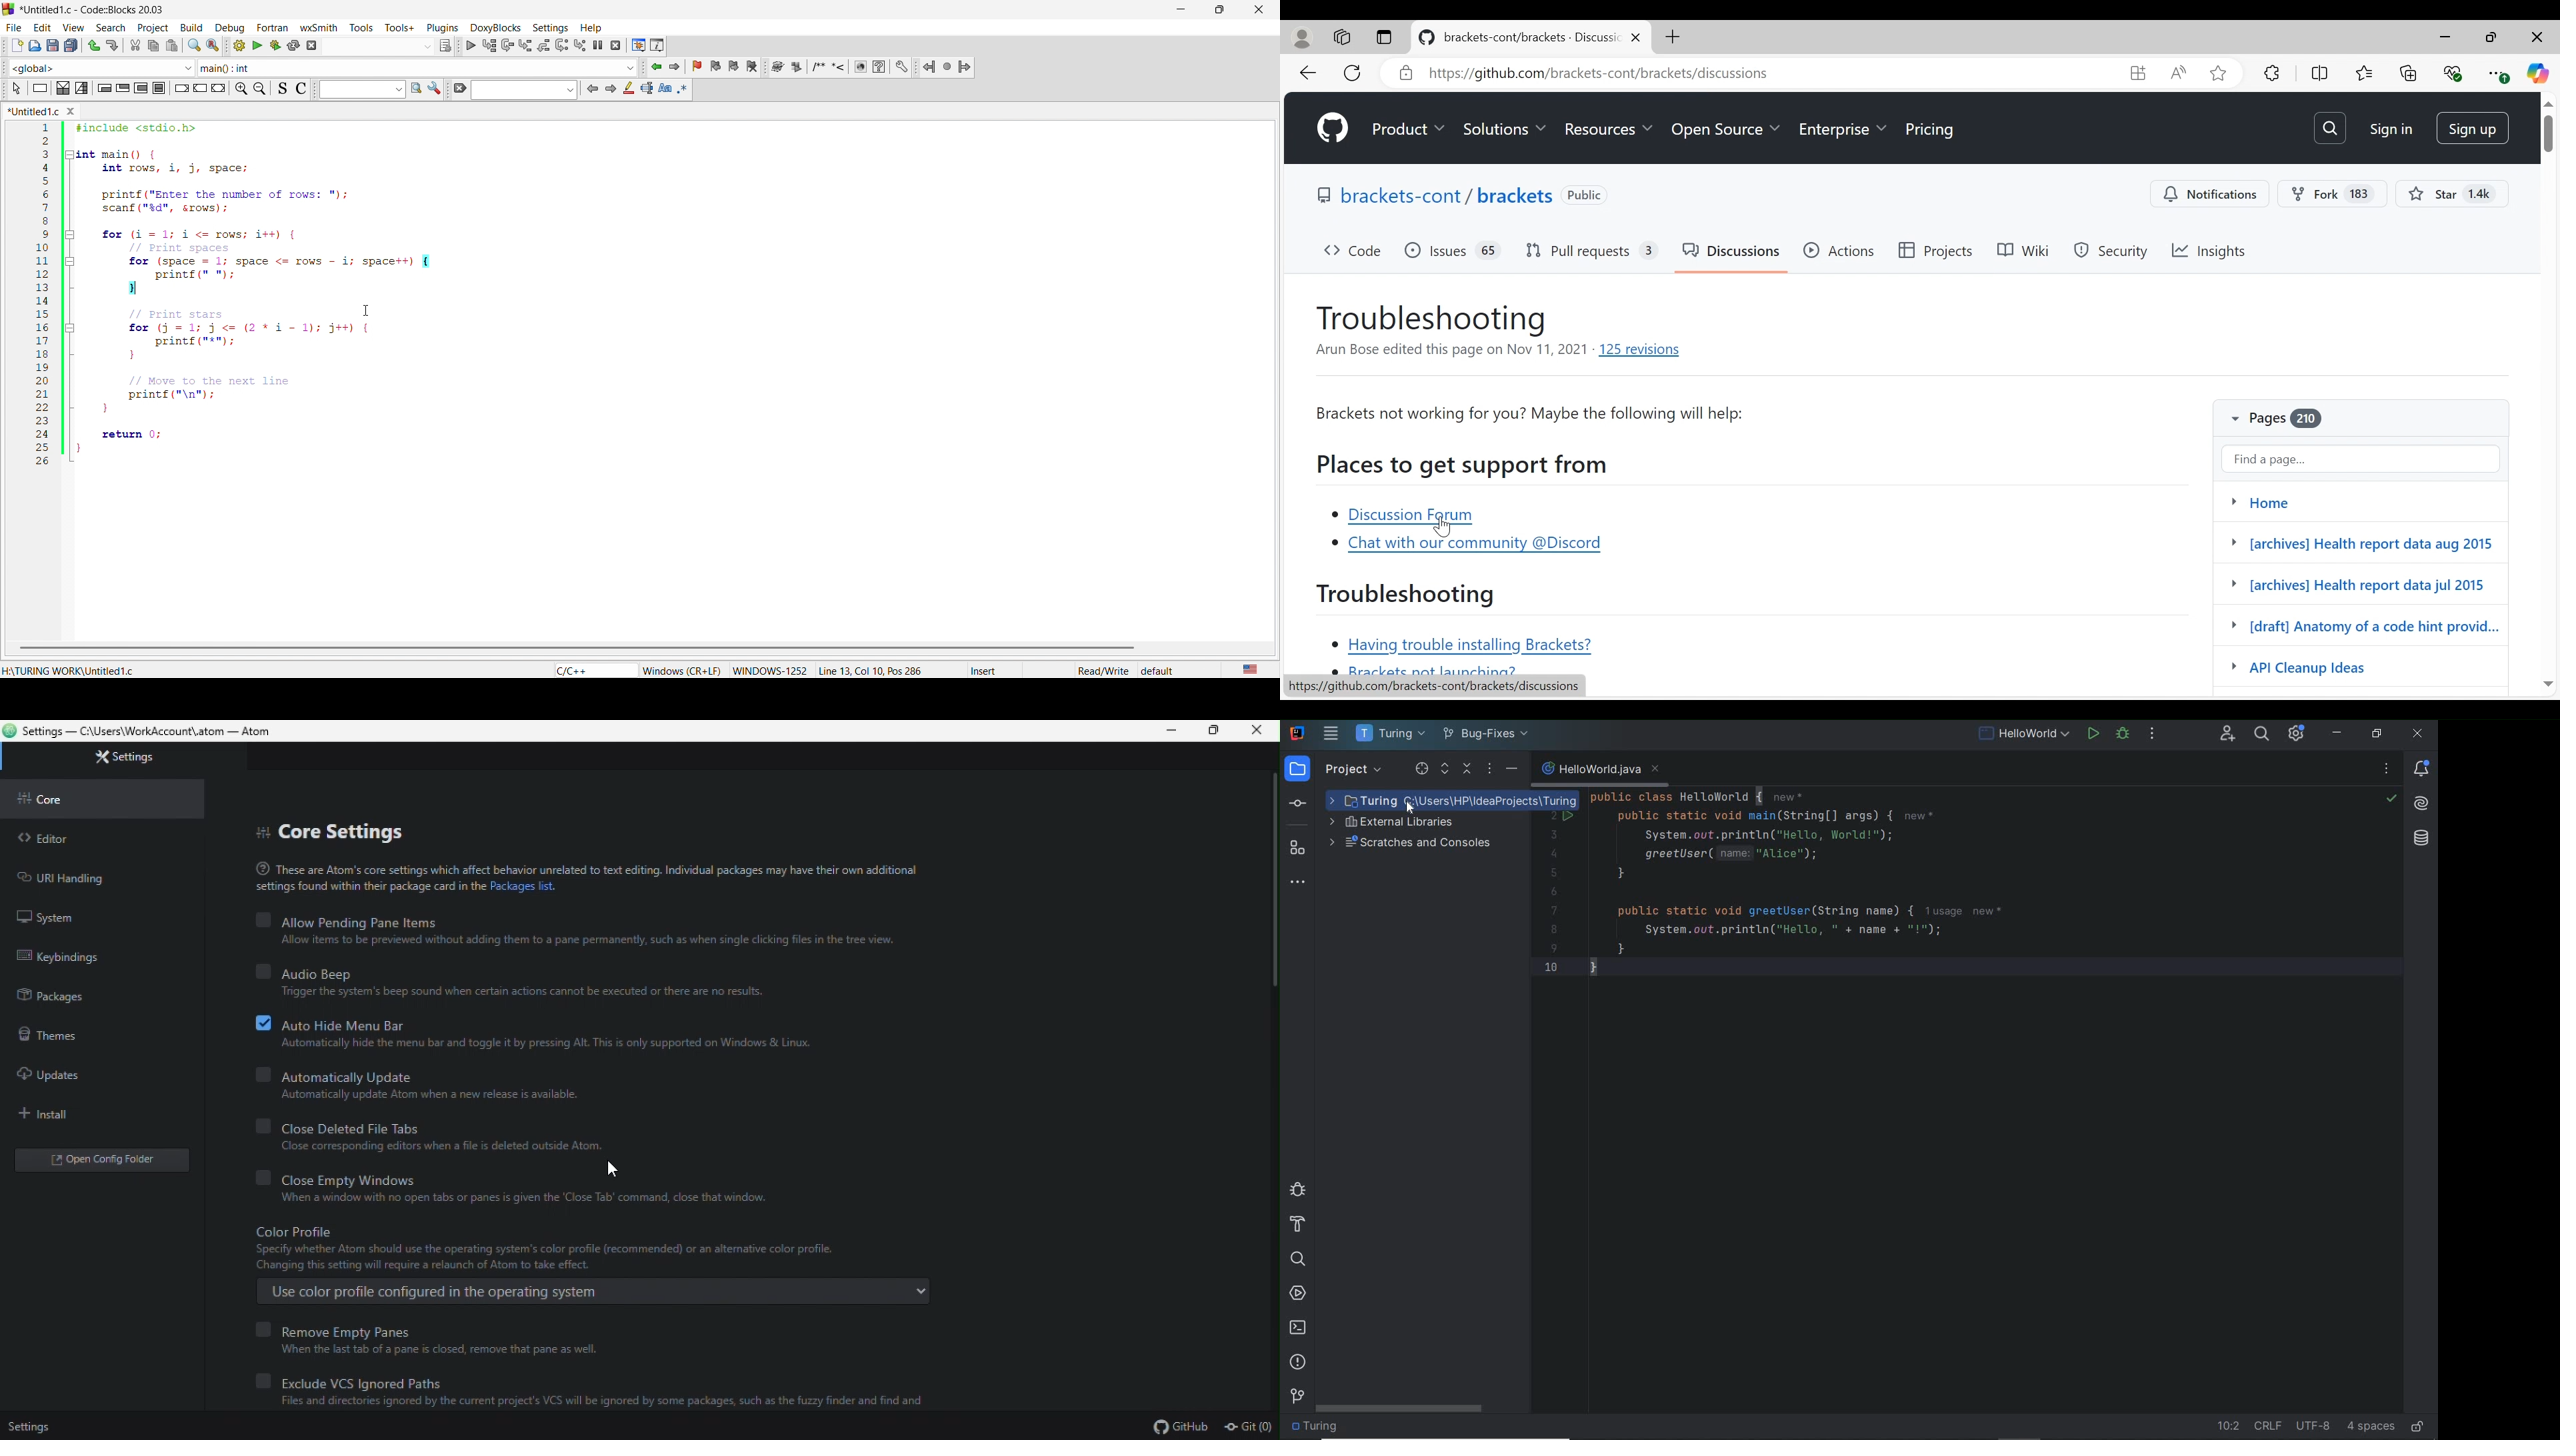 Image resolution: width=2576 pixels, height=1456 pixels. What do you see at coordinates (819, 69) in the screenshot?
I see `insert comment box` at bounding box center [819, 69].